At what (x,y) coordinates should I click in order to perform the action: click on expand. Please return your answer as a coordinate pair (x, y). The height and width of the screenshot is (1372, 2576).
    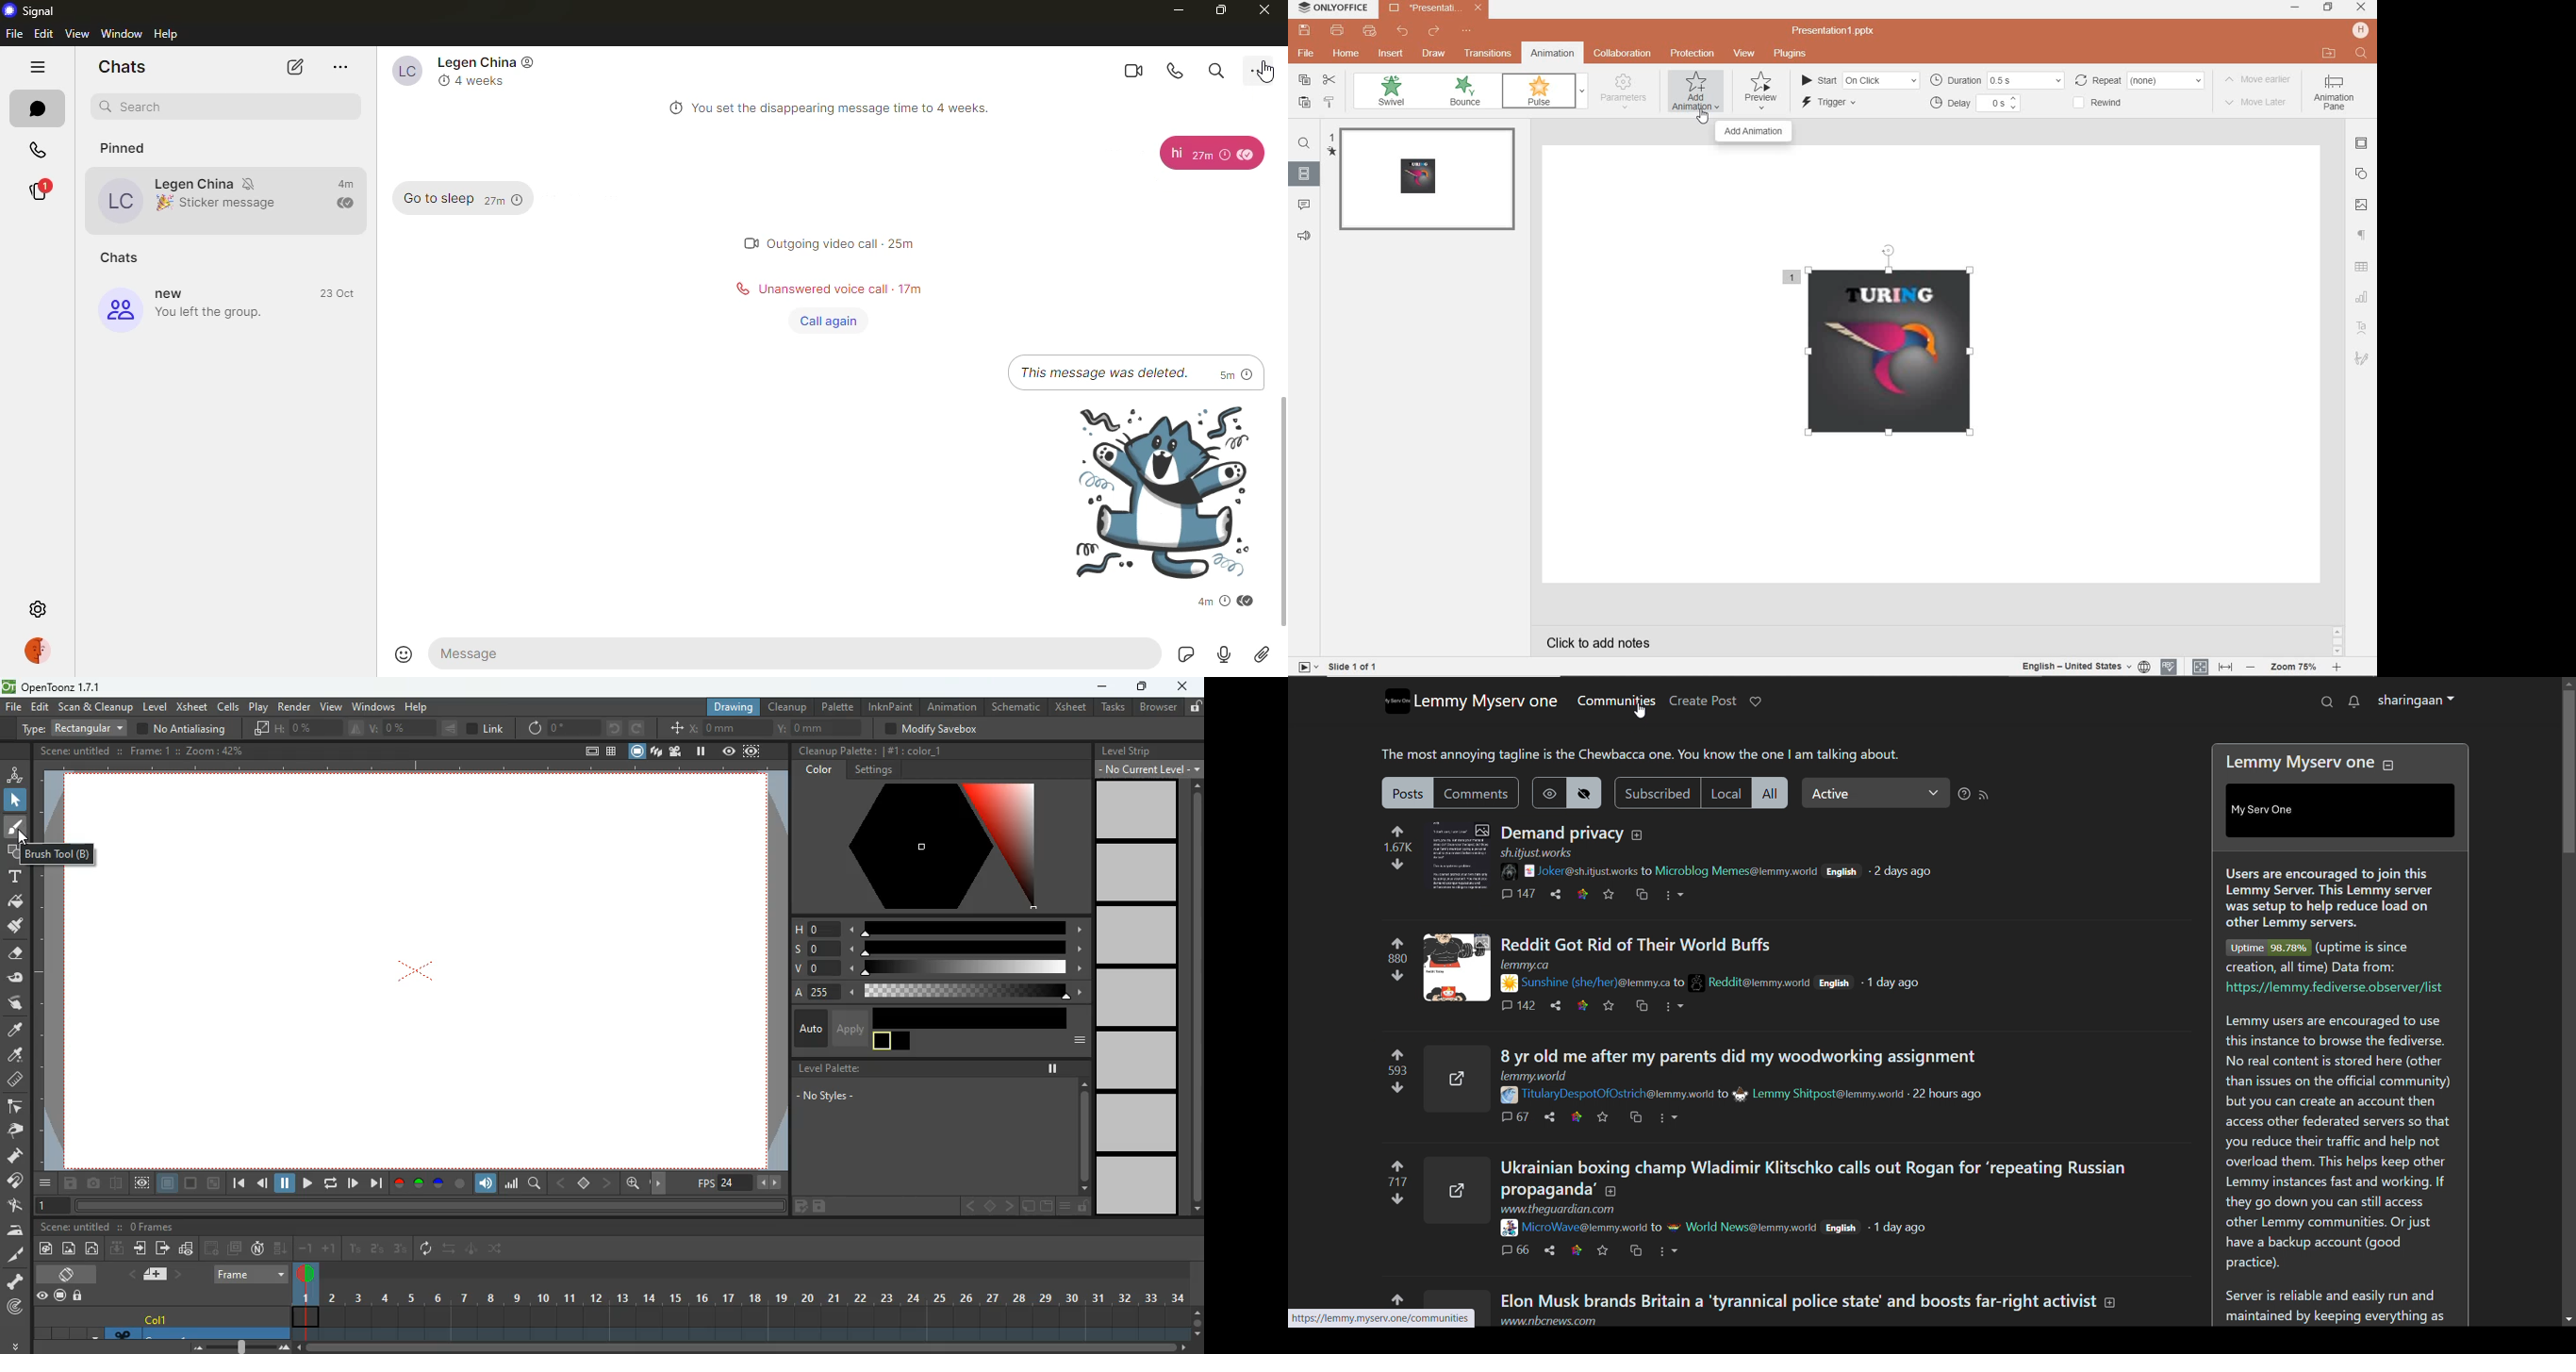
    Looking at the image, I should click on (1638, 835).